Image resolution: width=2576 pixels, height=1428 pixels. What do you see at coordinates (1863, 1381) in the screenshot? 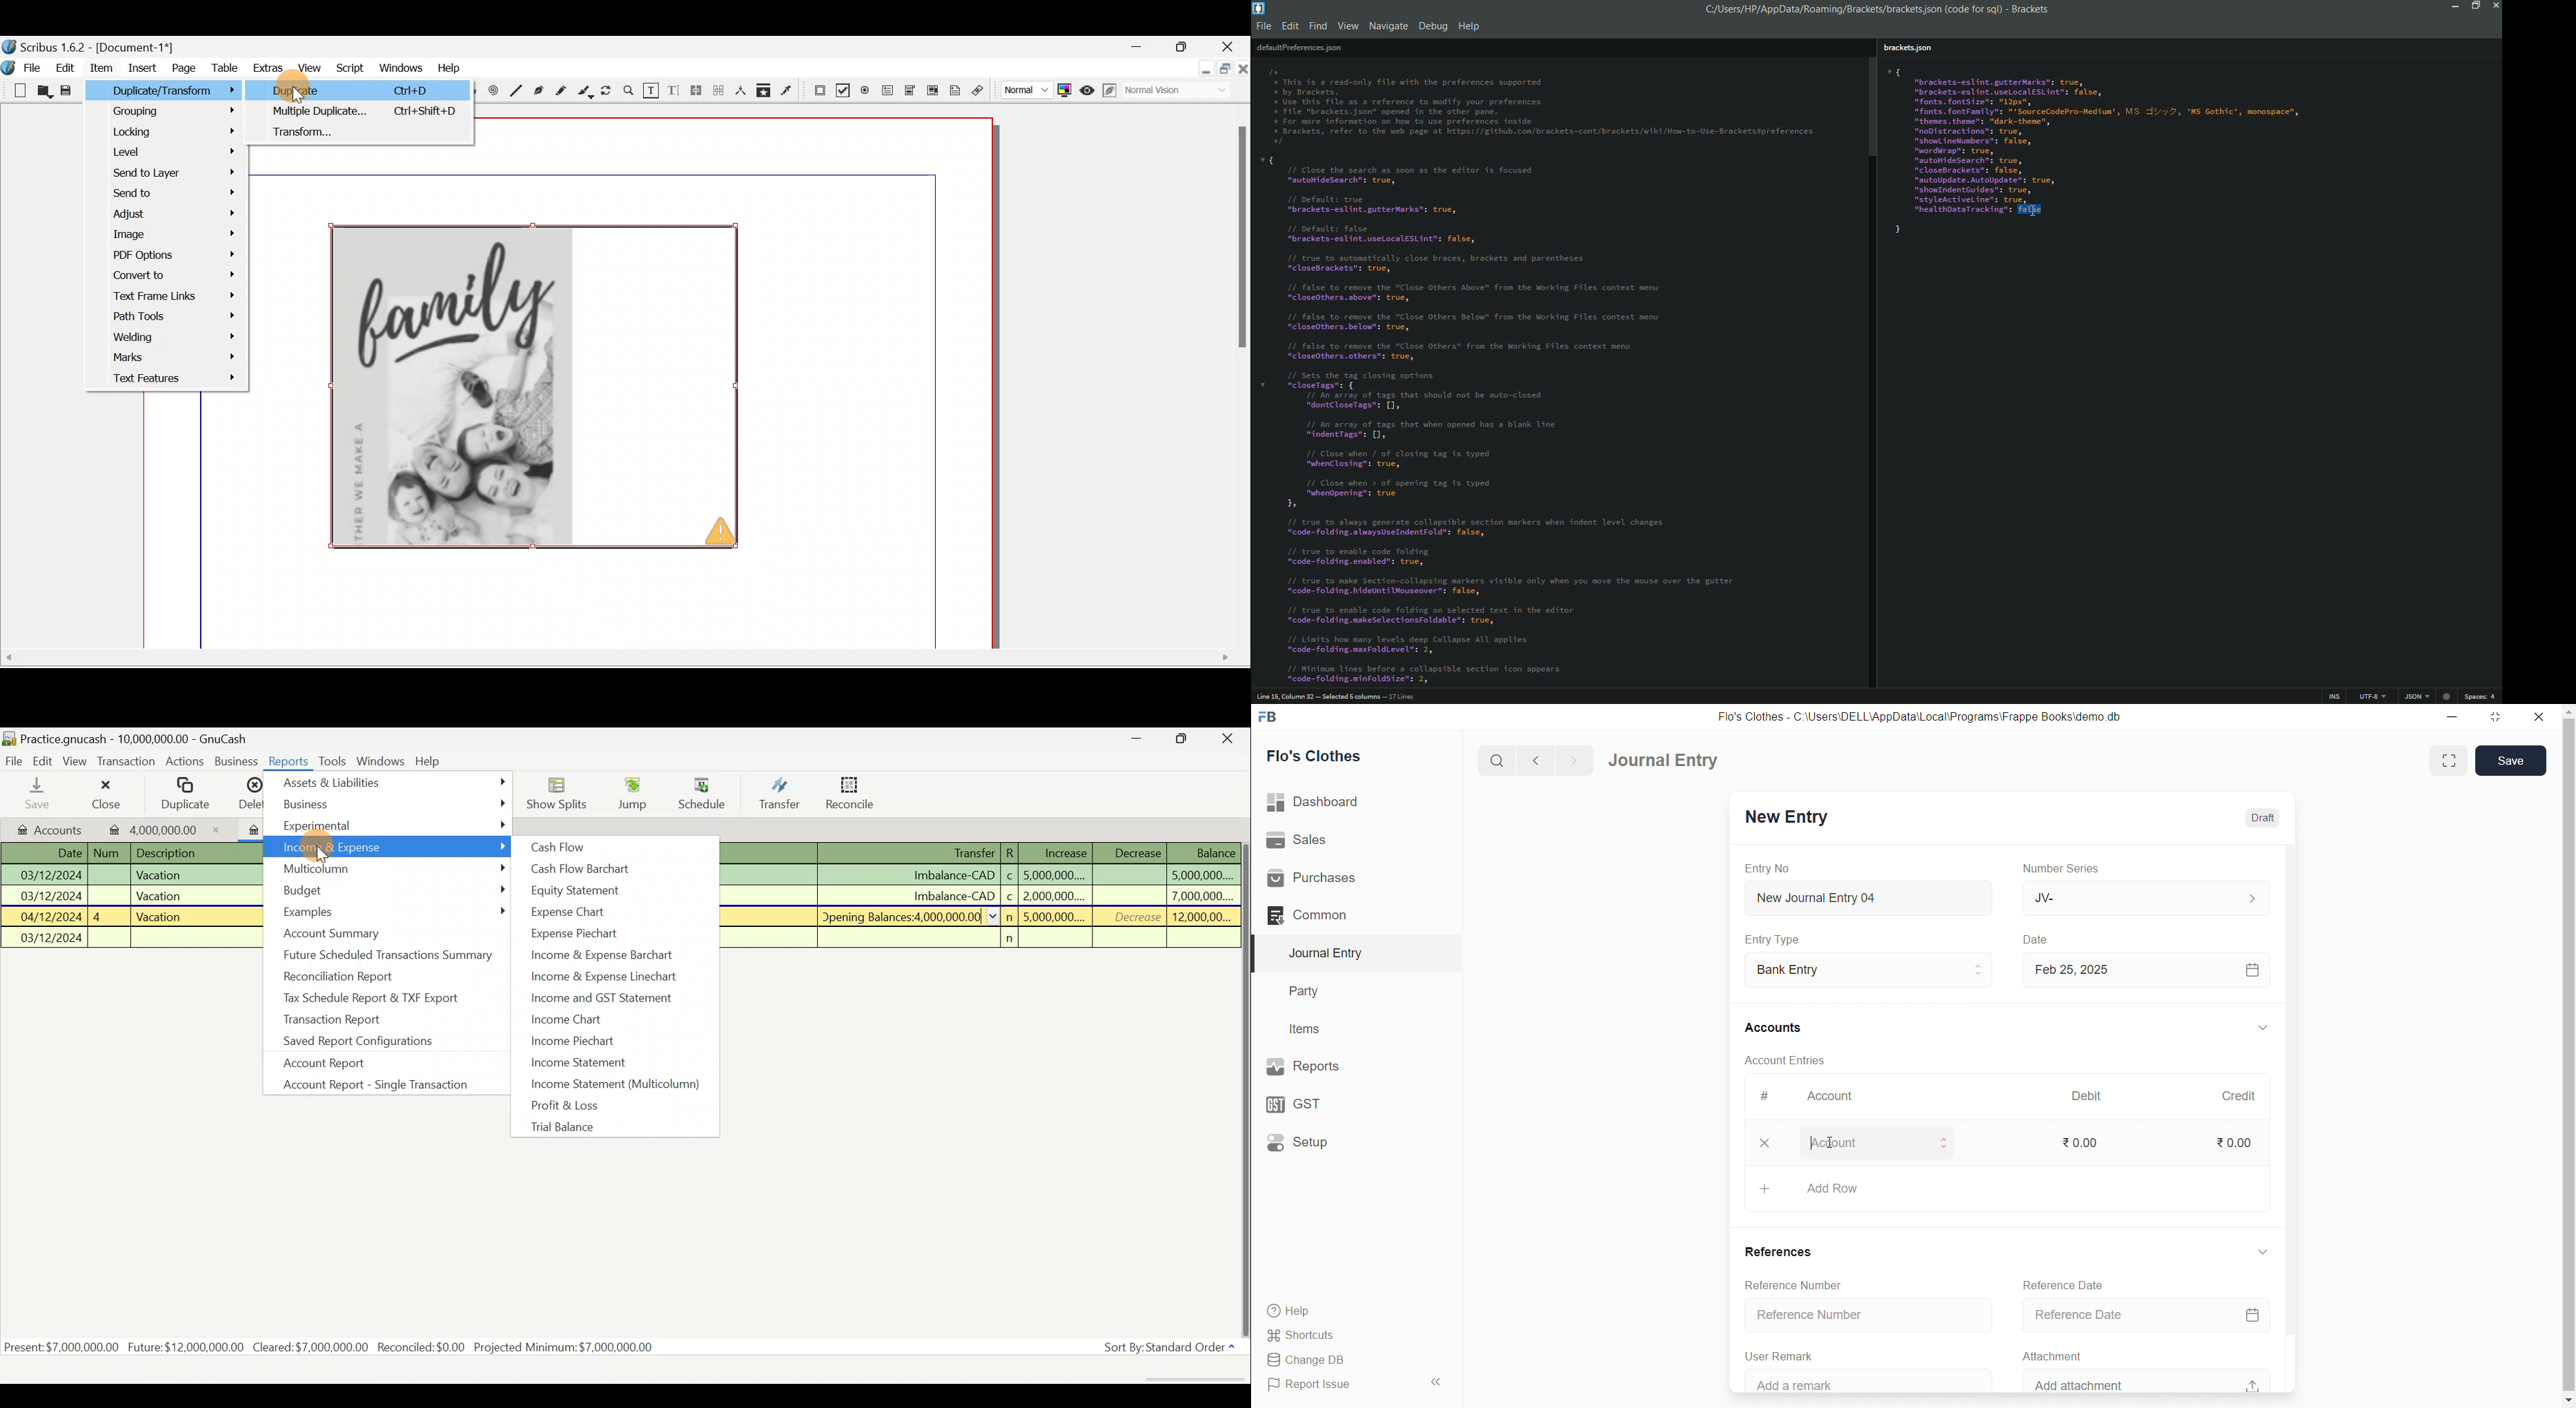
I see `Add a remark` at bounding box center [1863, 1381].